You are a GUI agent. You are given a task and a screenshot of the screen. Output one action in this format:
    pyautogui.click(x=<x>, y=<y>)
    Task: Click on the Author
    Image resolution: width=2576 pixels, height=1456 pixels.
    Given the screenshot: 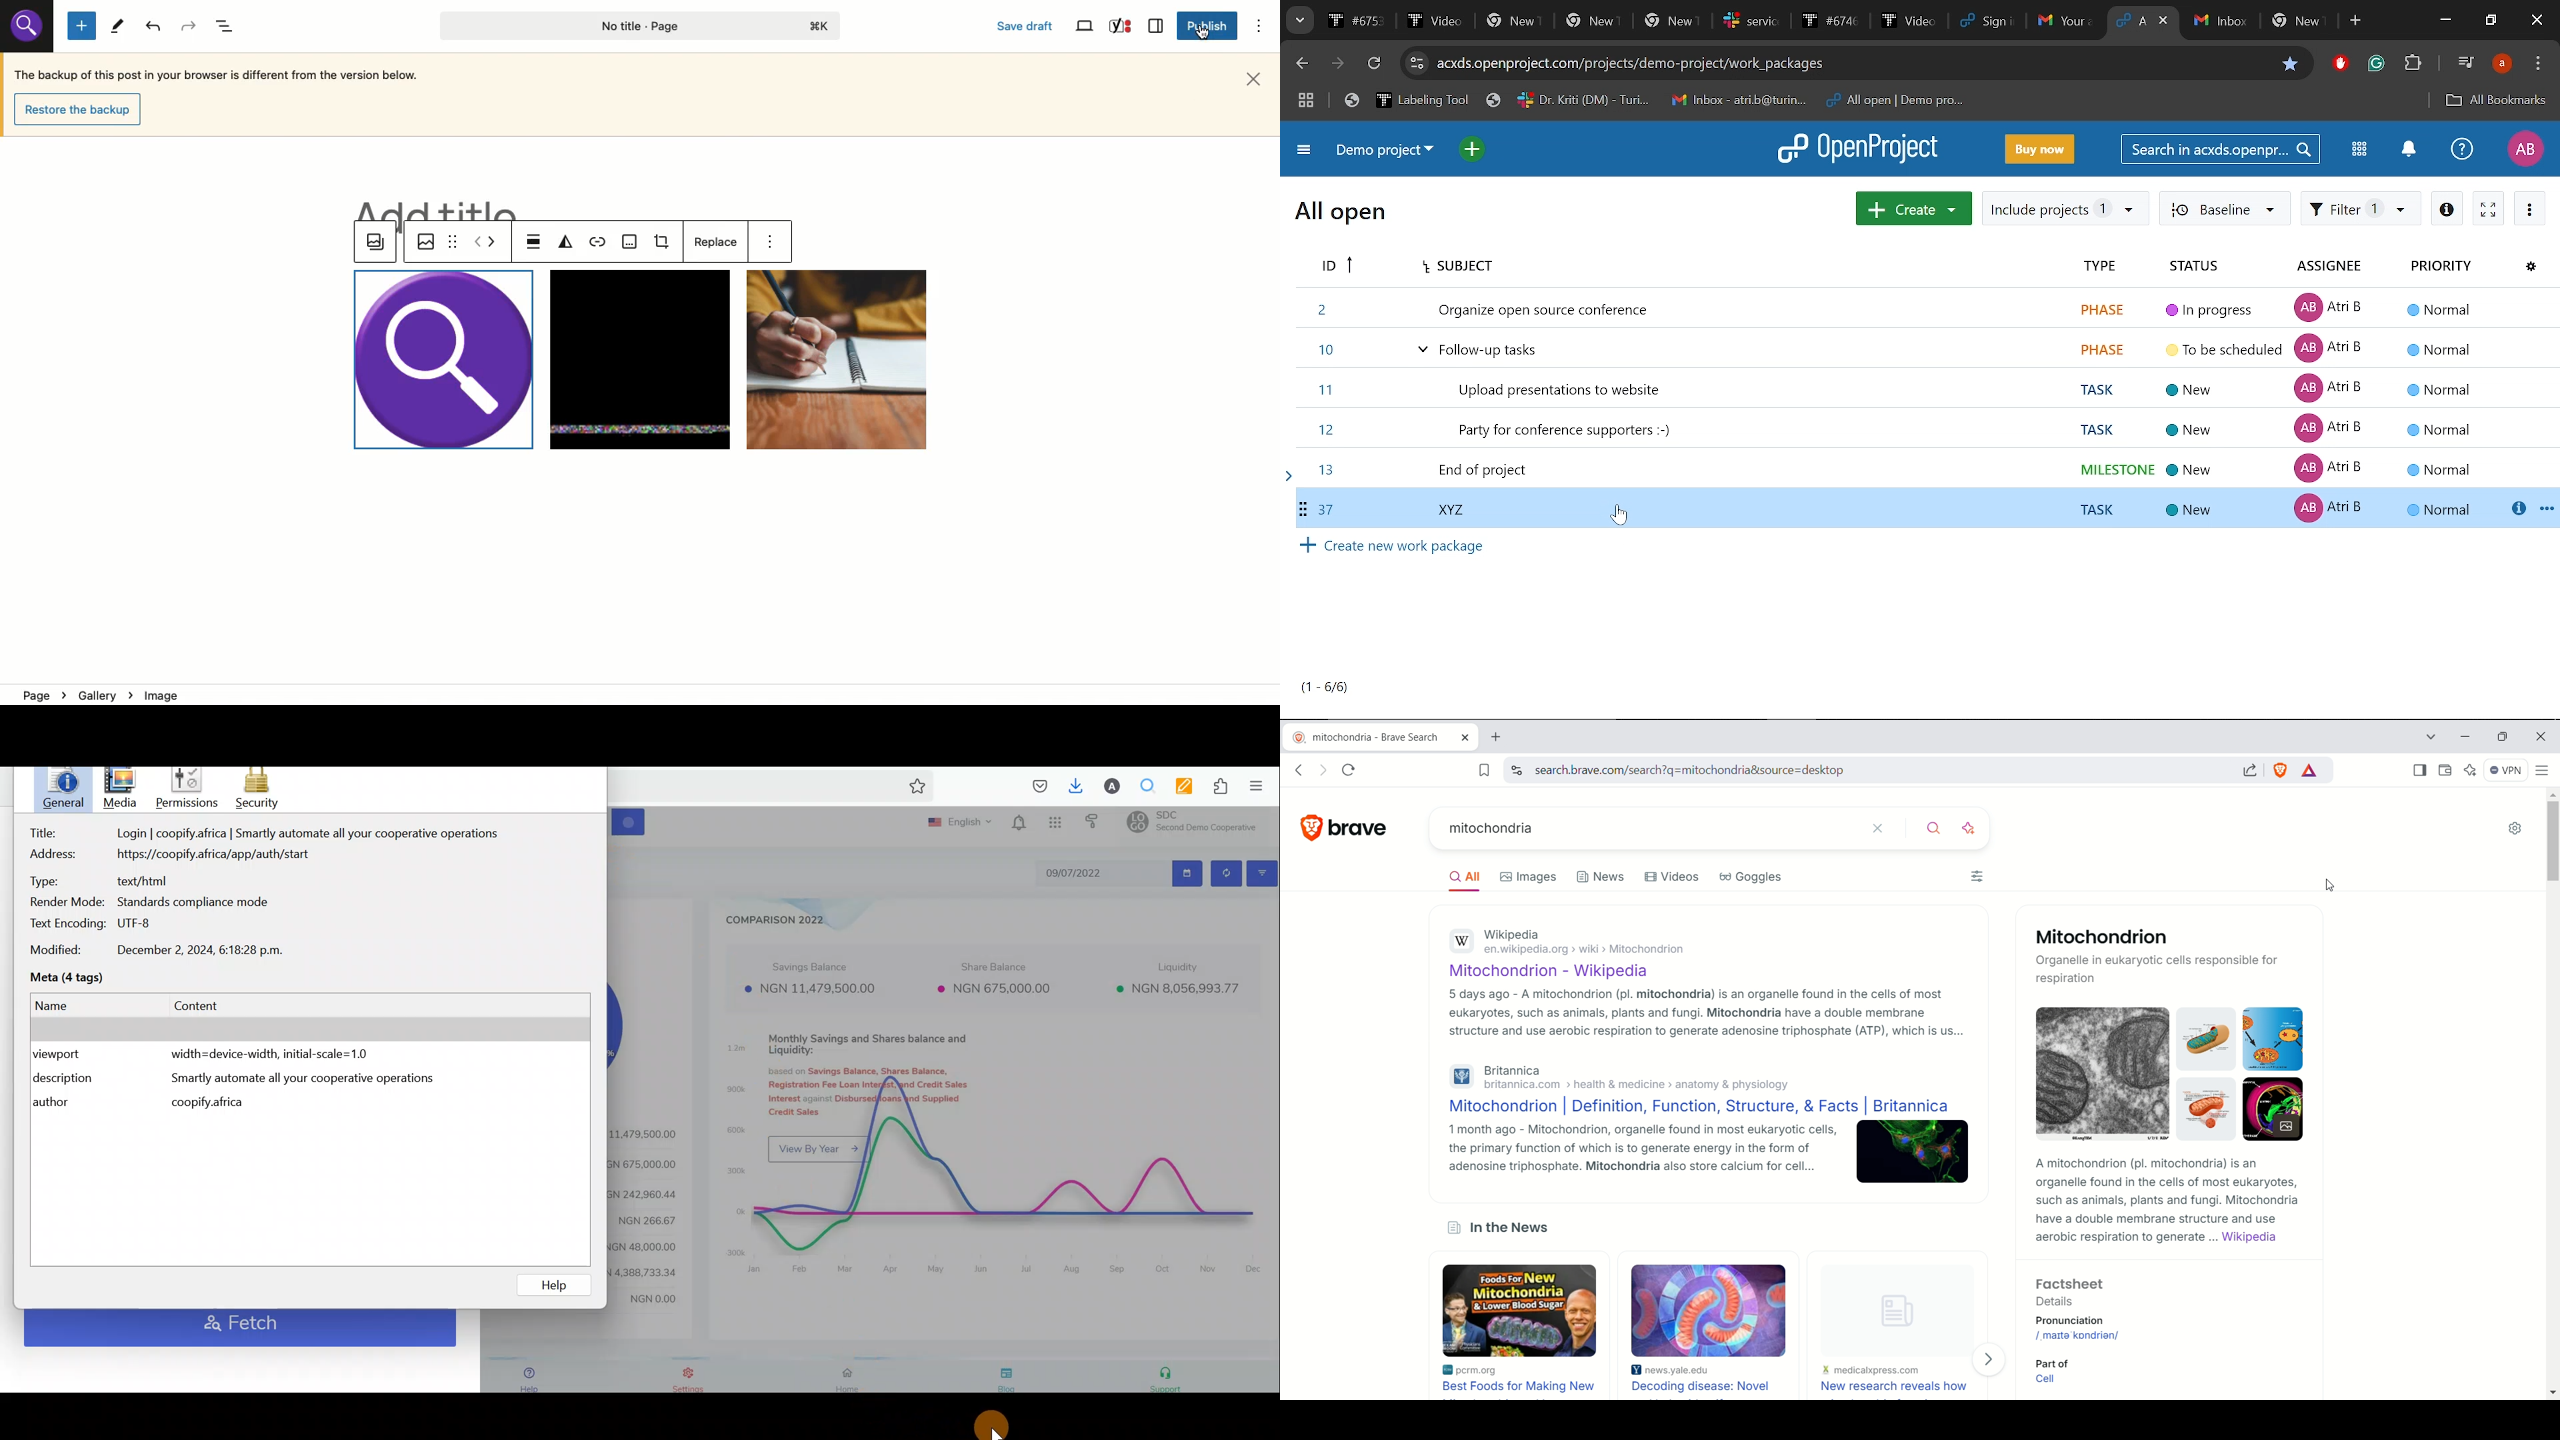 What is the action you would take?
    pyautogui.click(x=165, y=1104)
    